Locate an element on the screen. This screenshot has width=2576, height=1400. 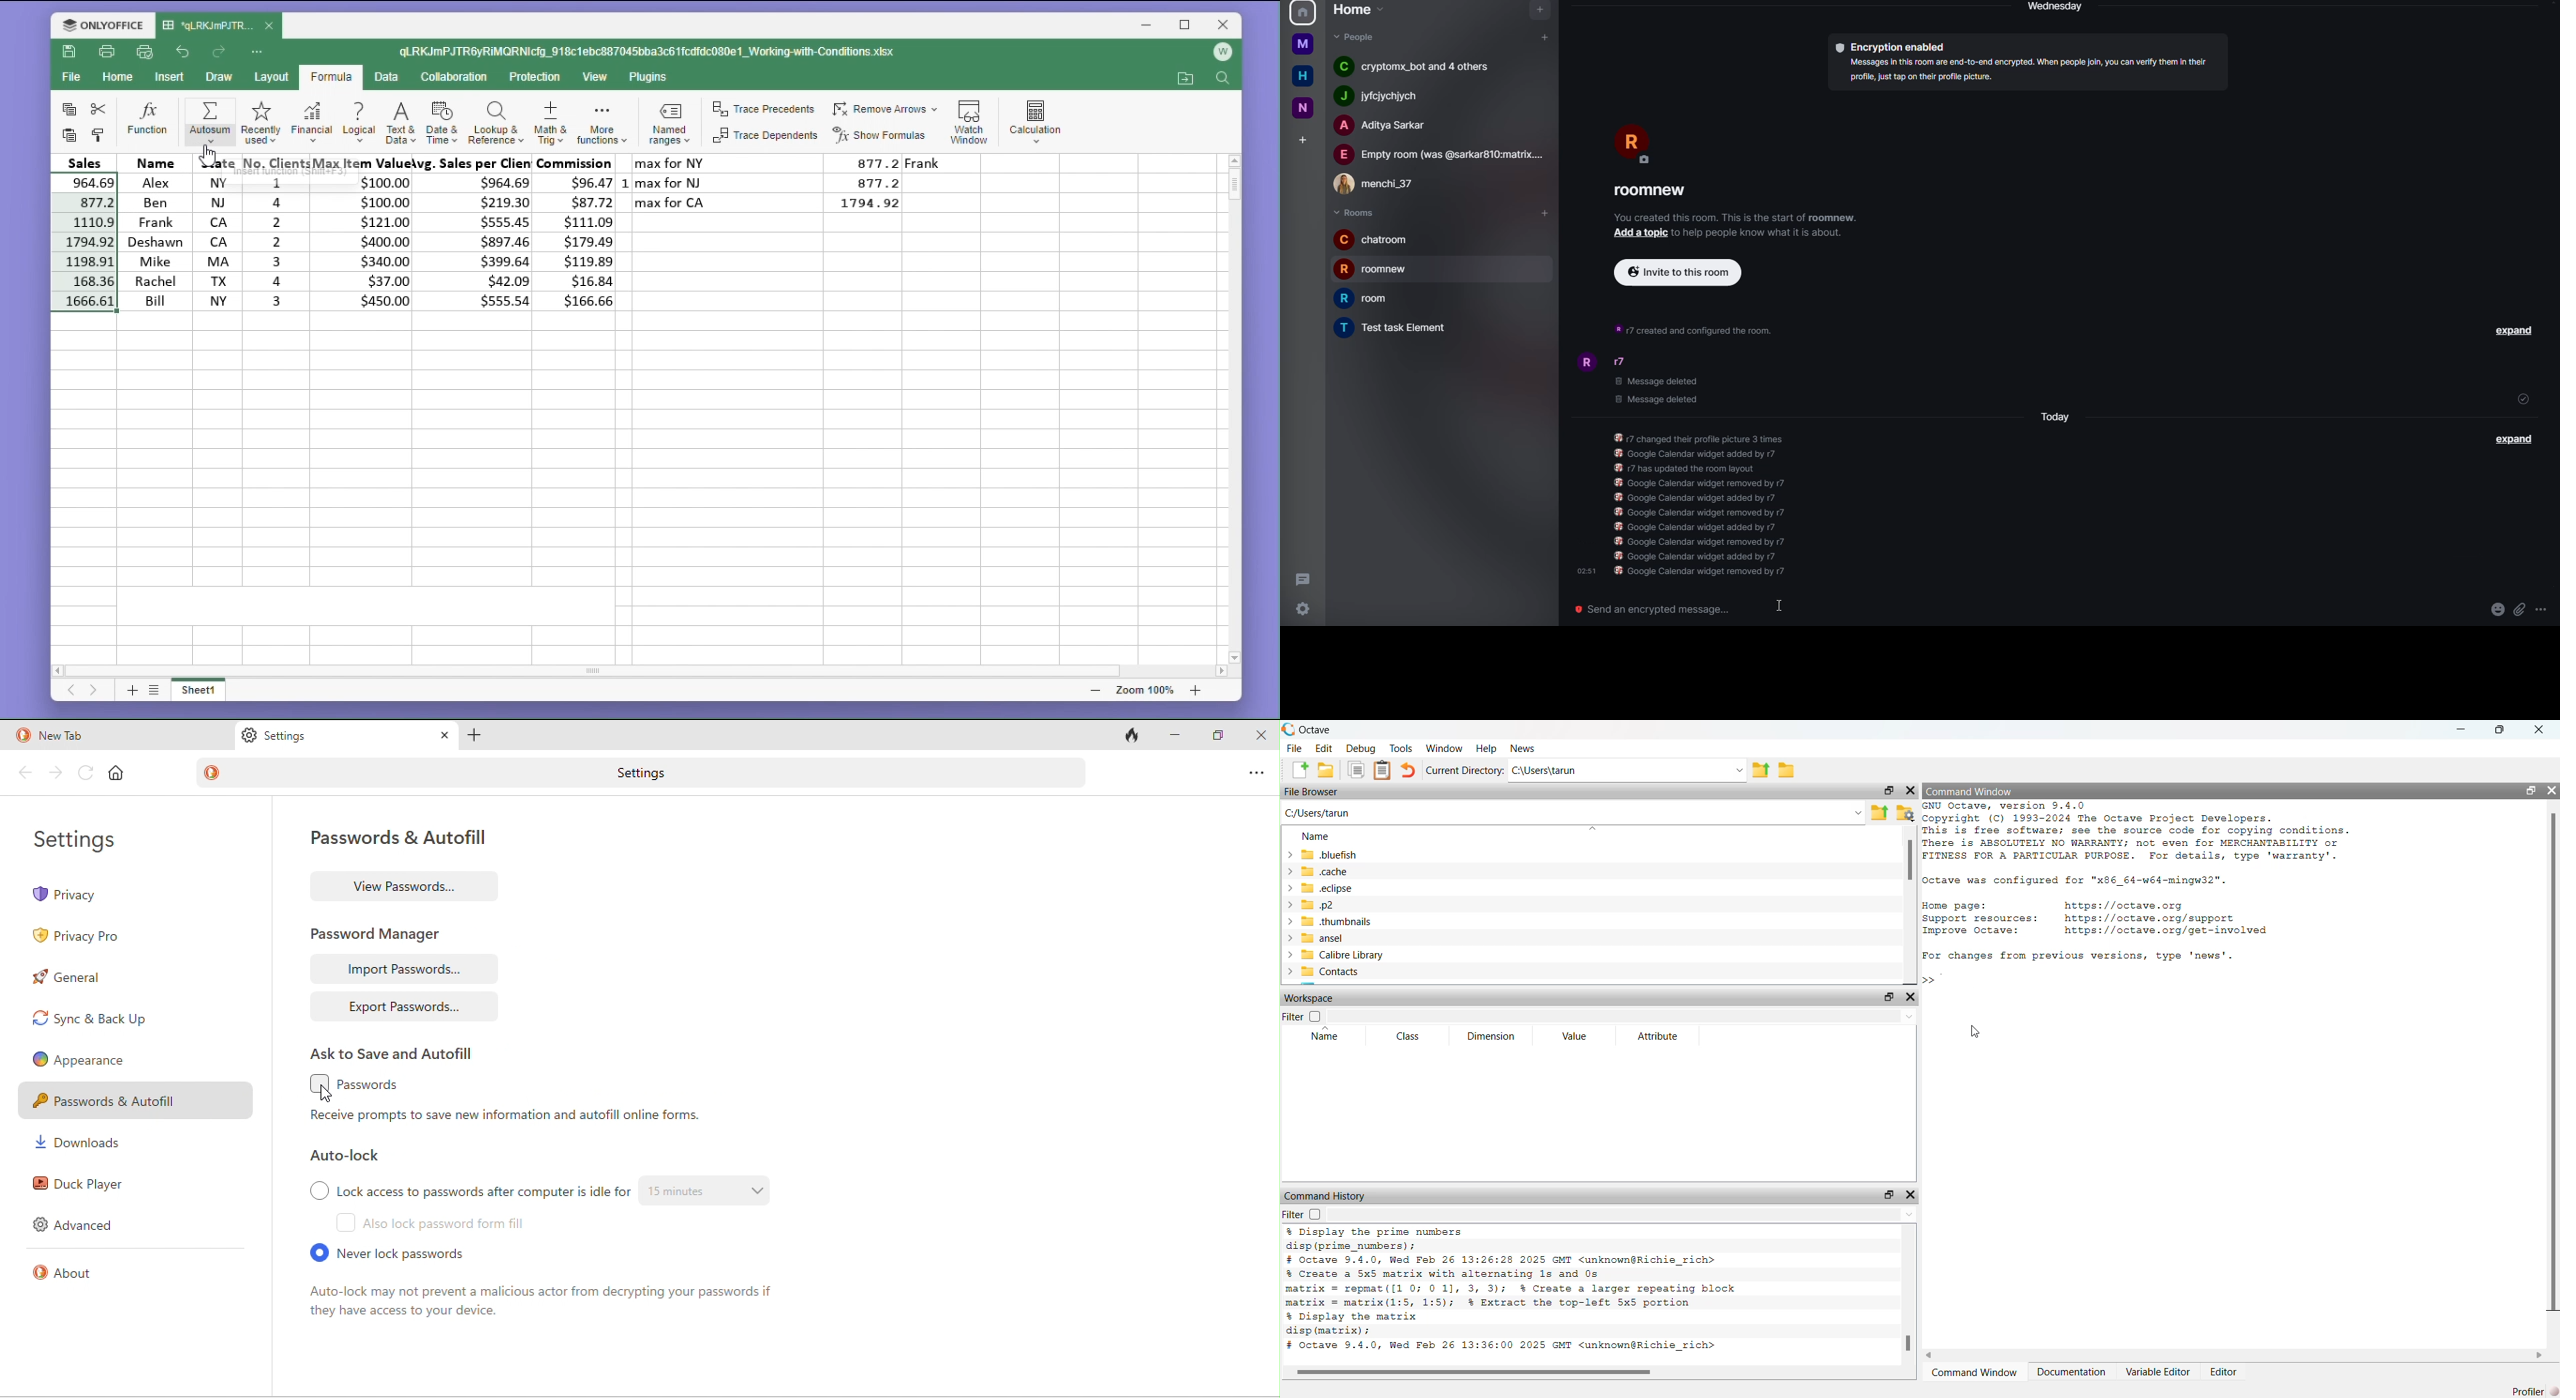
options is located at coordinates (1255, 770).